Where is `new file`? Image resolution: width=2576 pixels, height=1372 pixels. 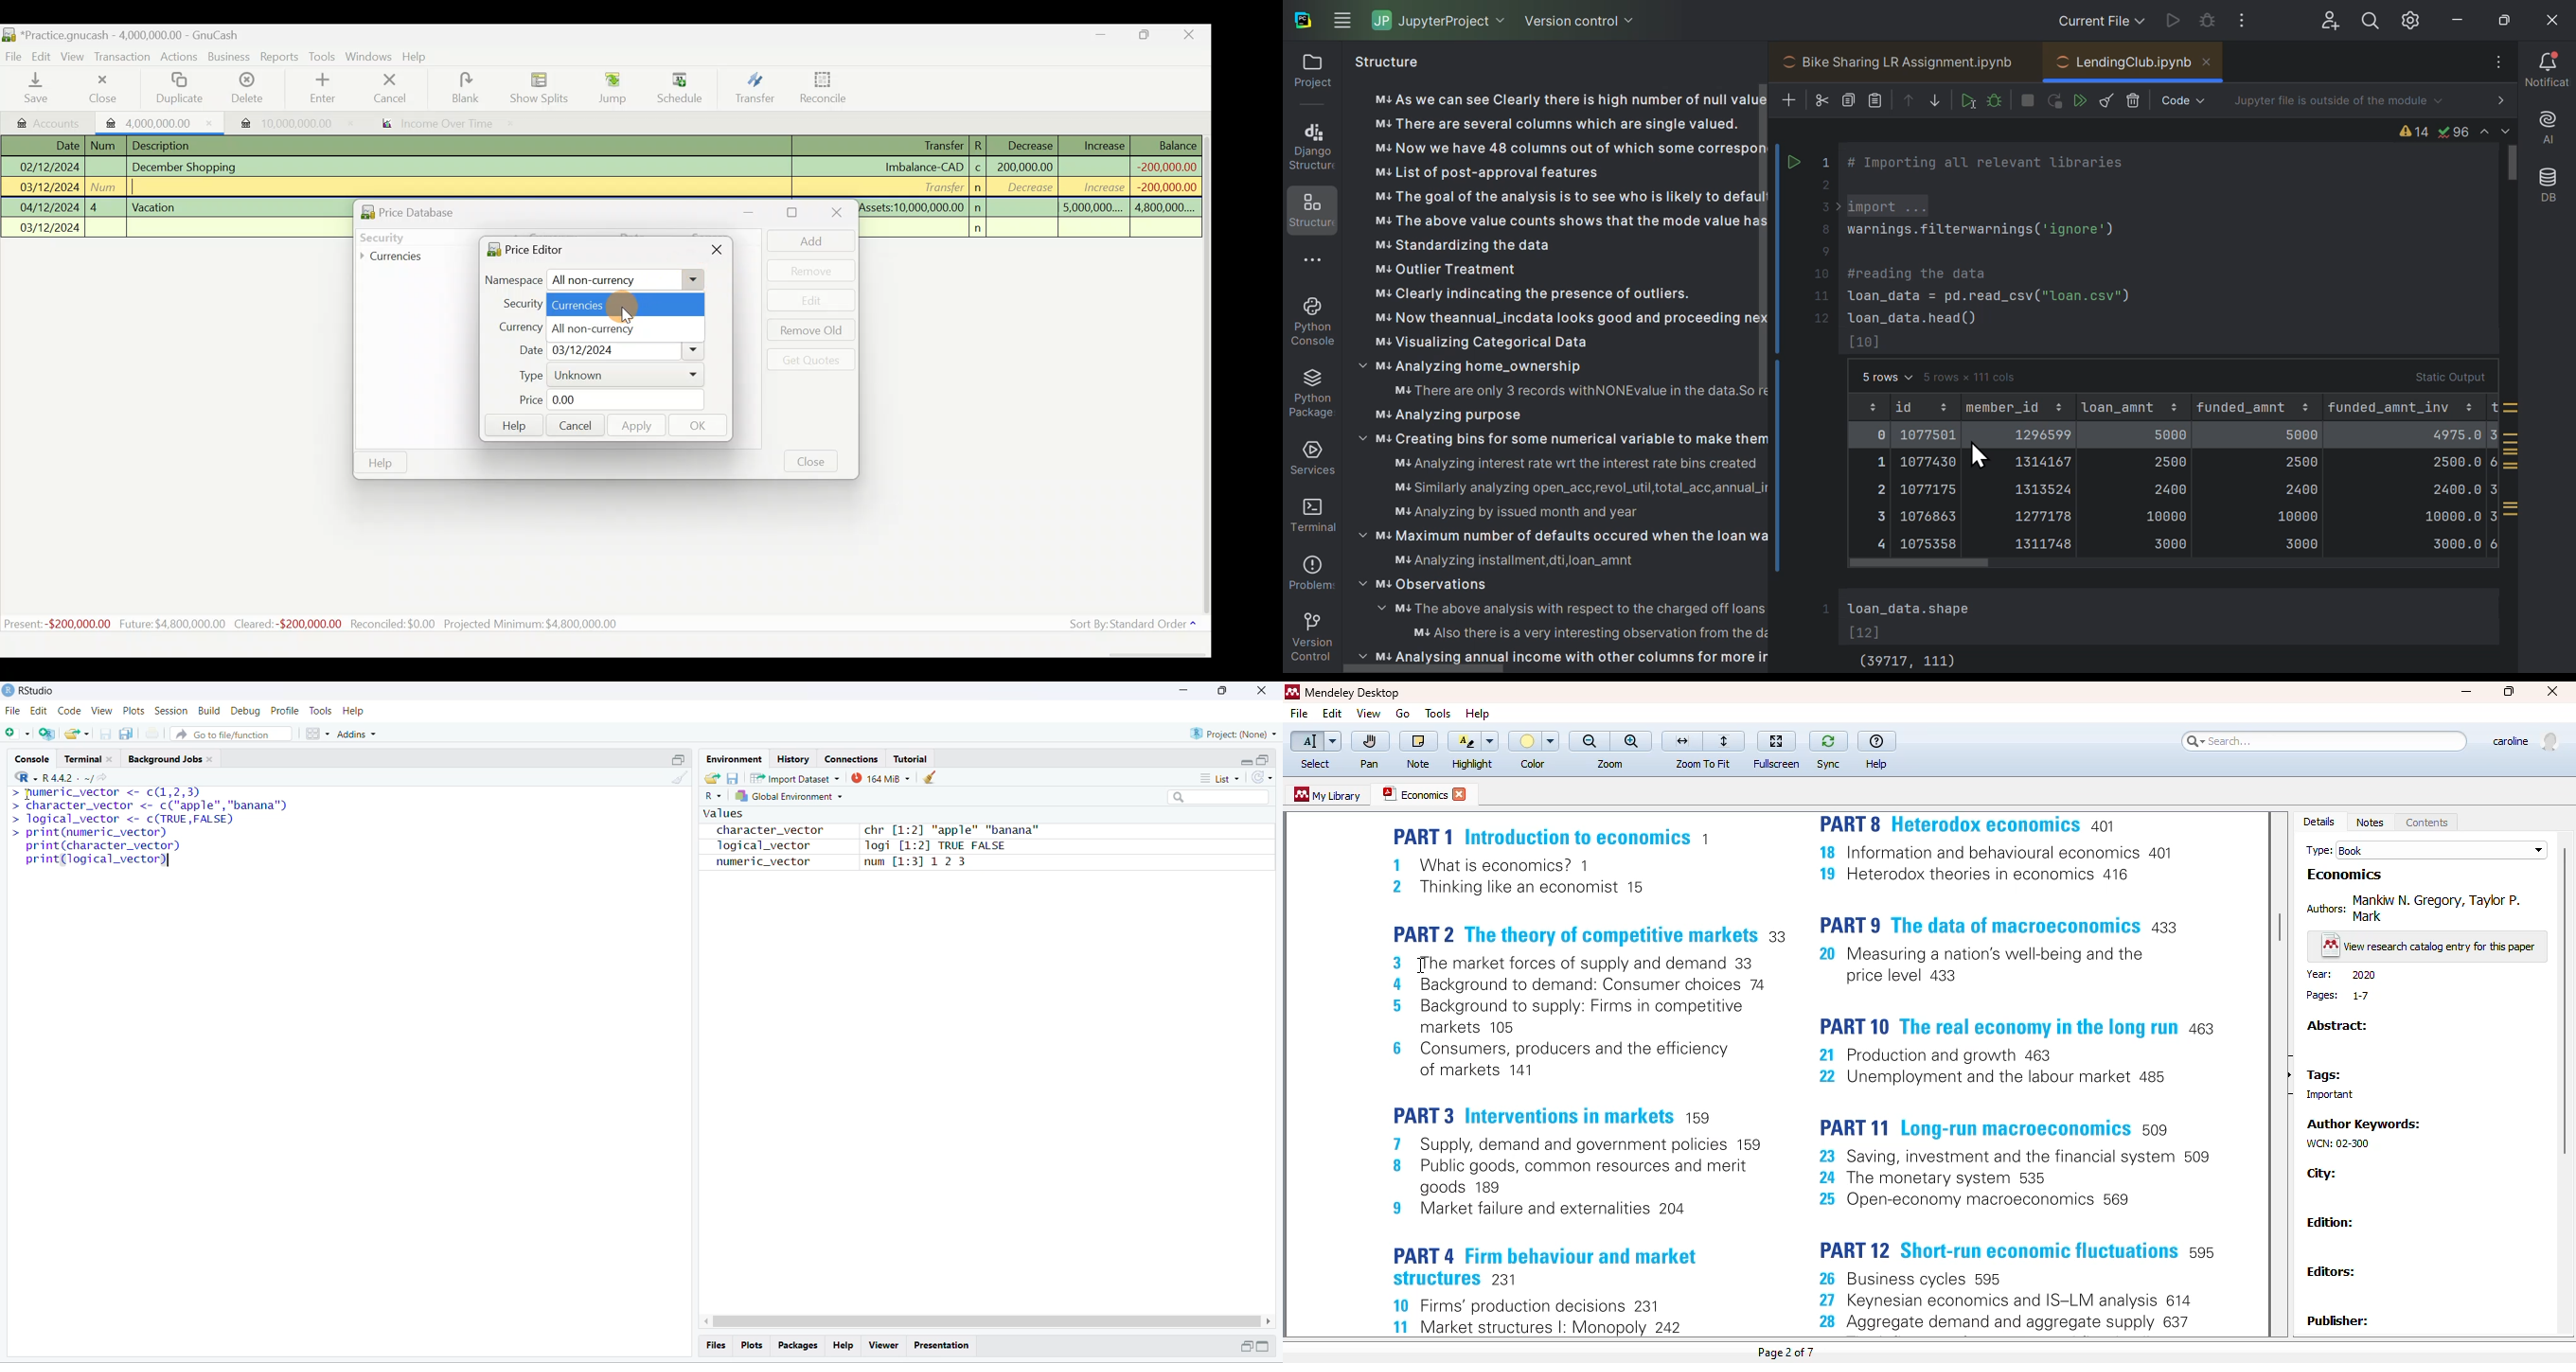
new file is located at coordinates (15, 732).